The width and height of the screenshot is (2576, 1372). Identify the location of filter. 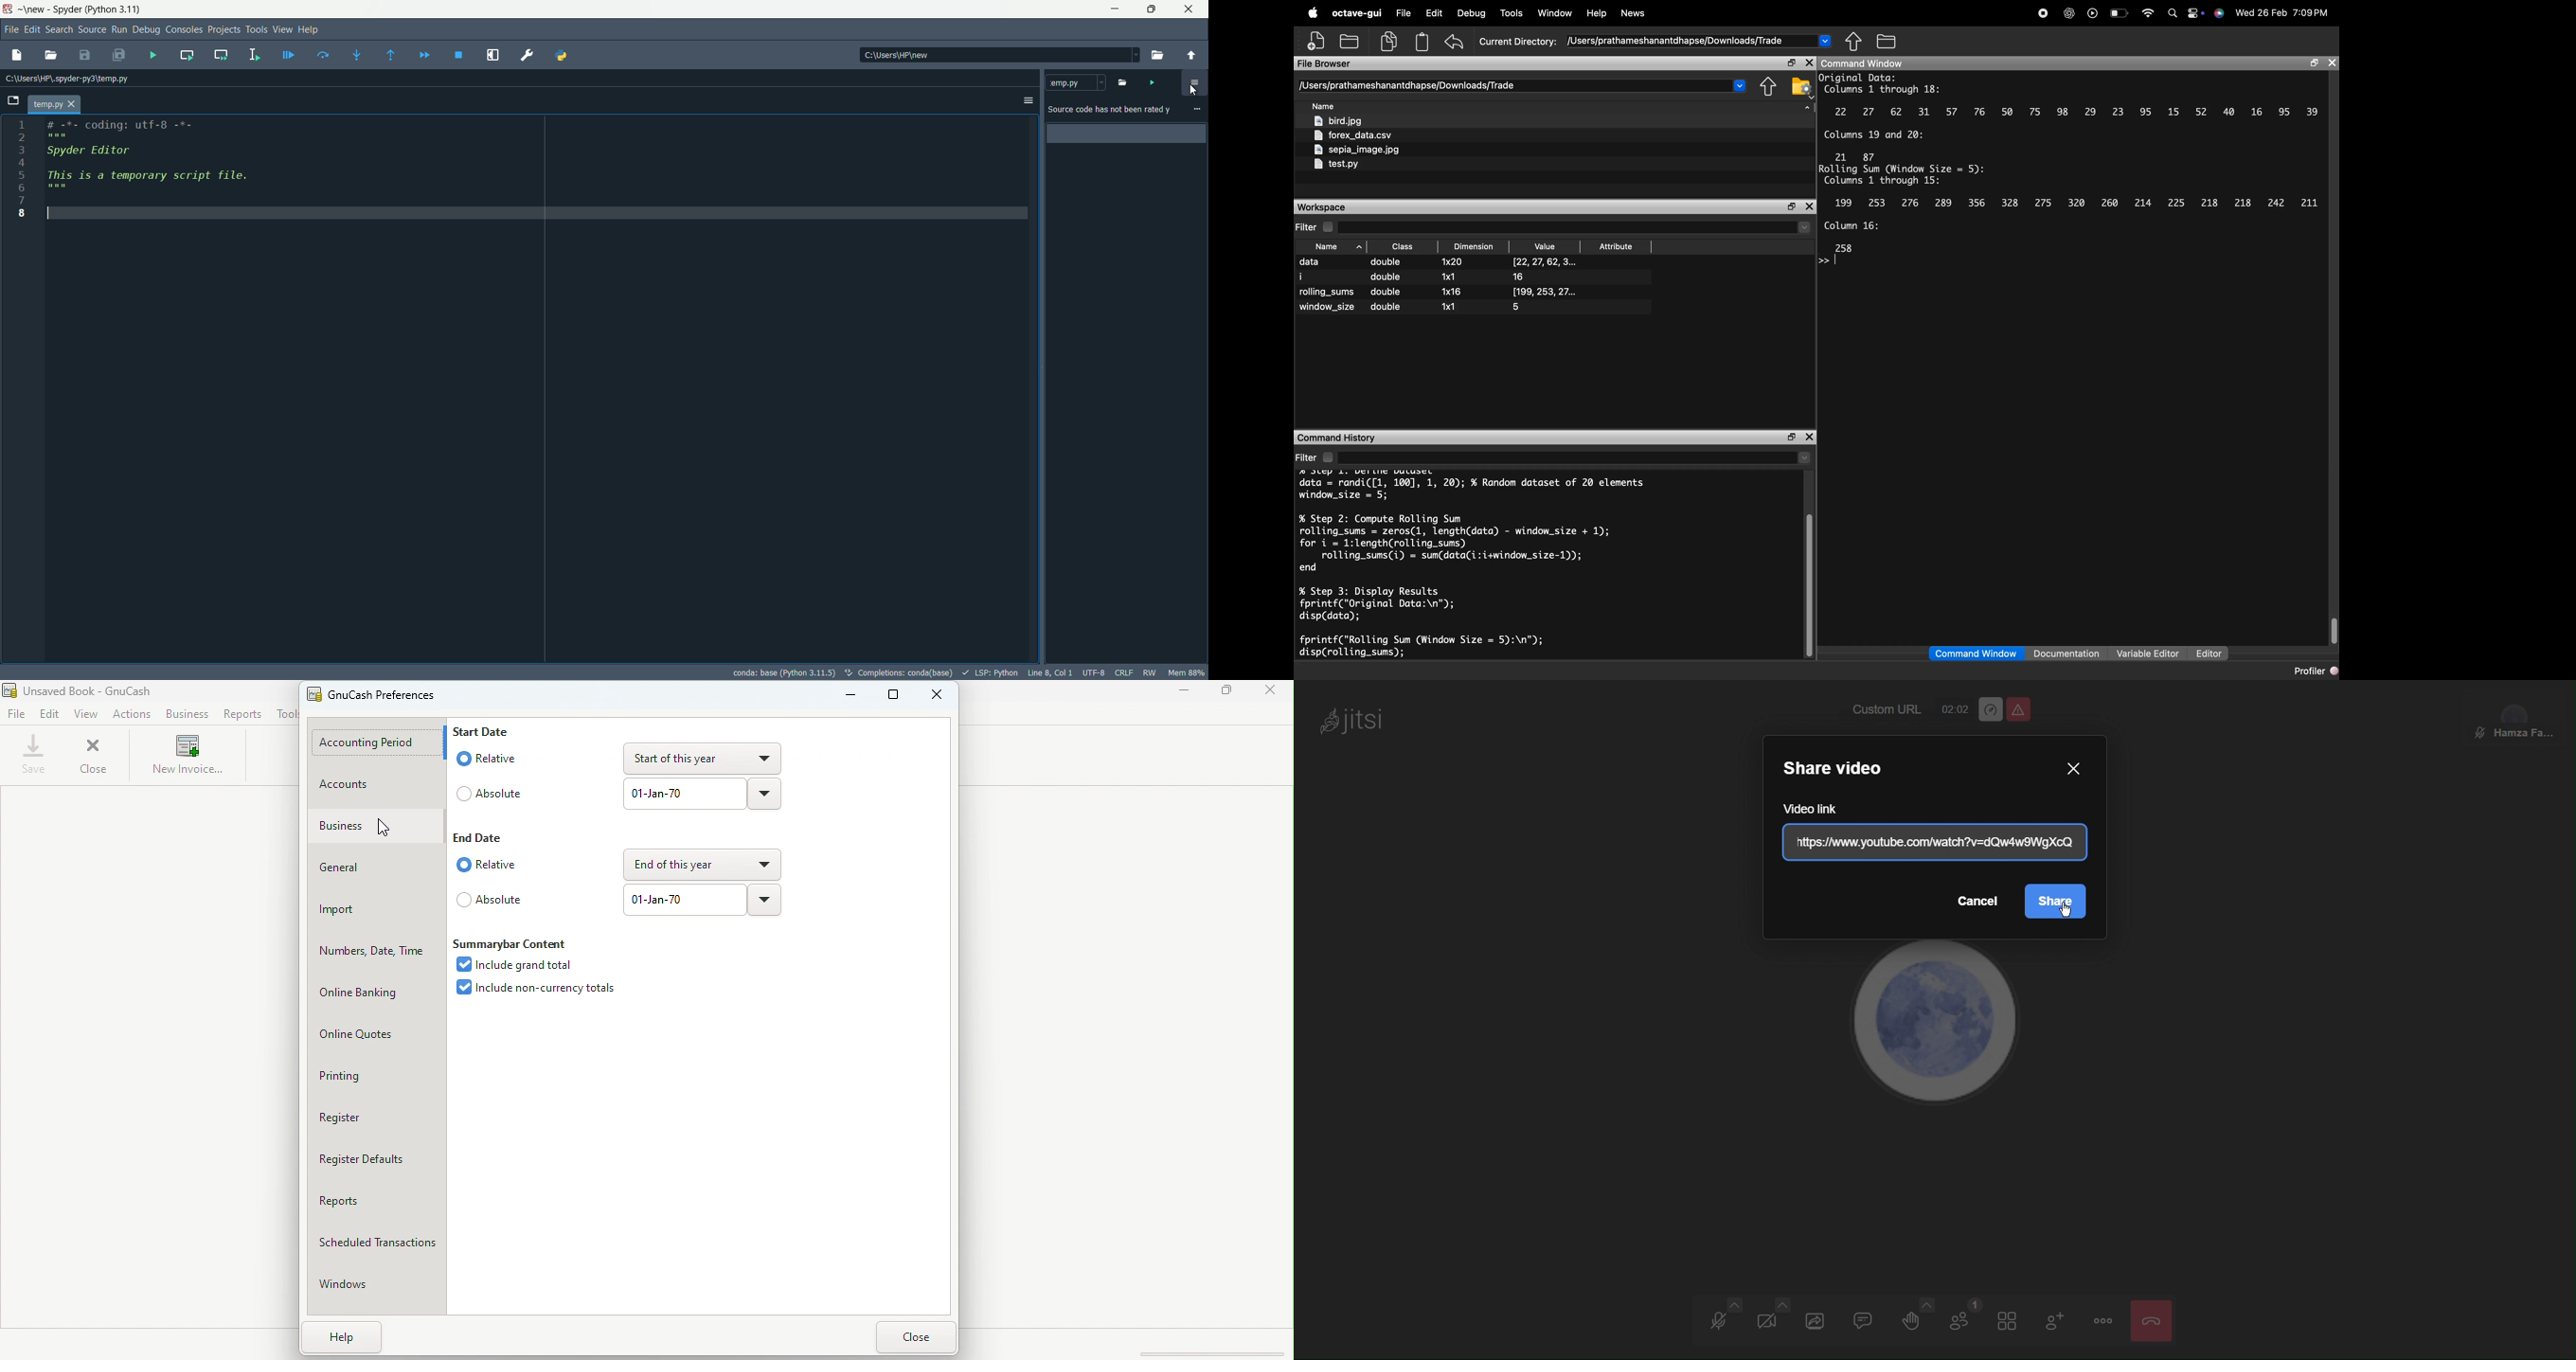
(1316, 227).